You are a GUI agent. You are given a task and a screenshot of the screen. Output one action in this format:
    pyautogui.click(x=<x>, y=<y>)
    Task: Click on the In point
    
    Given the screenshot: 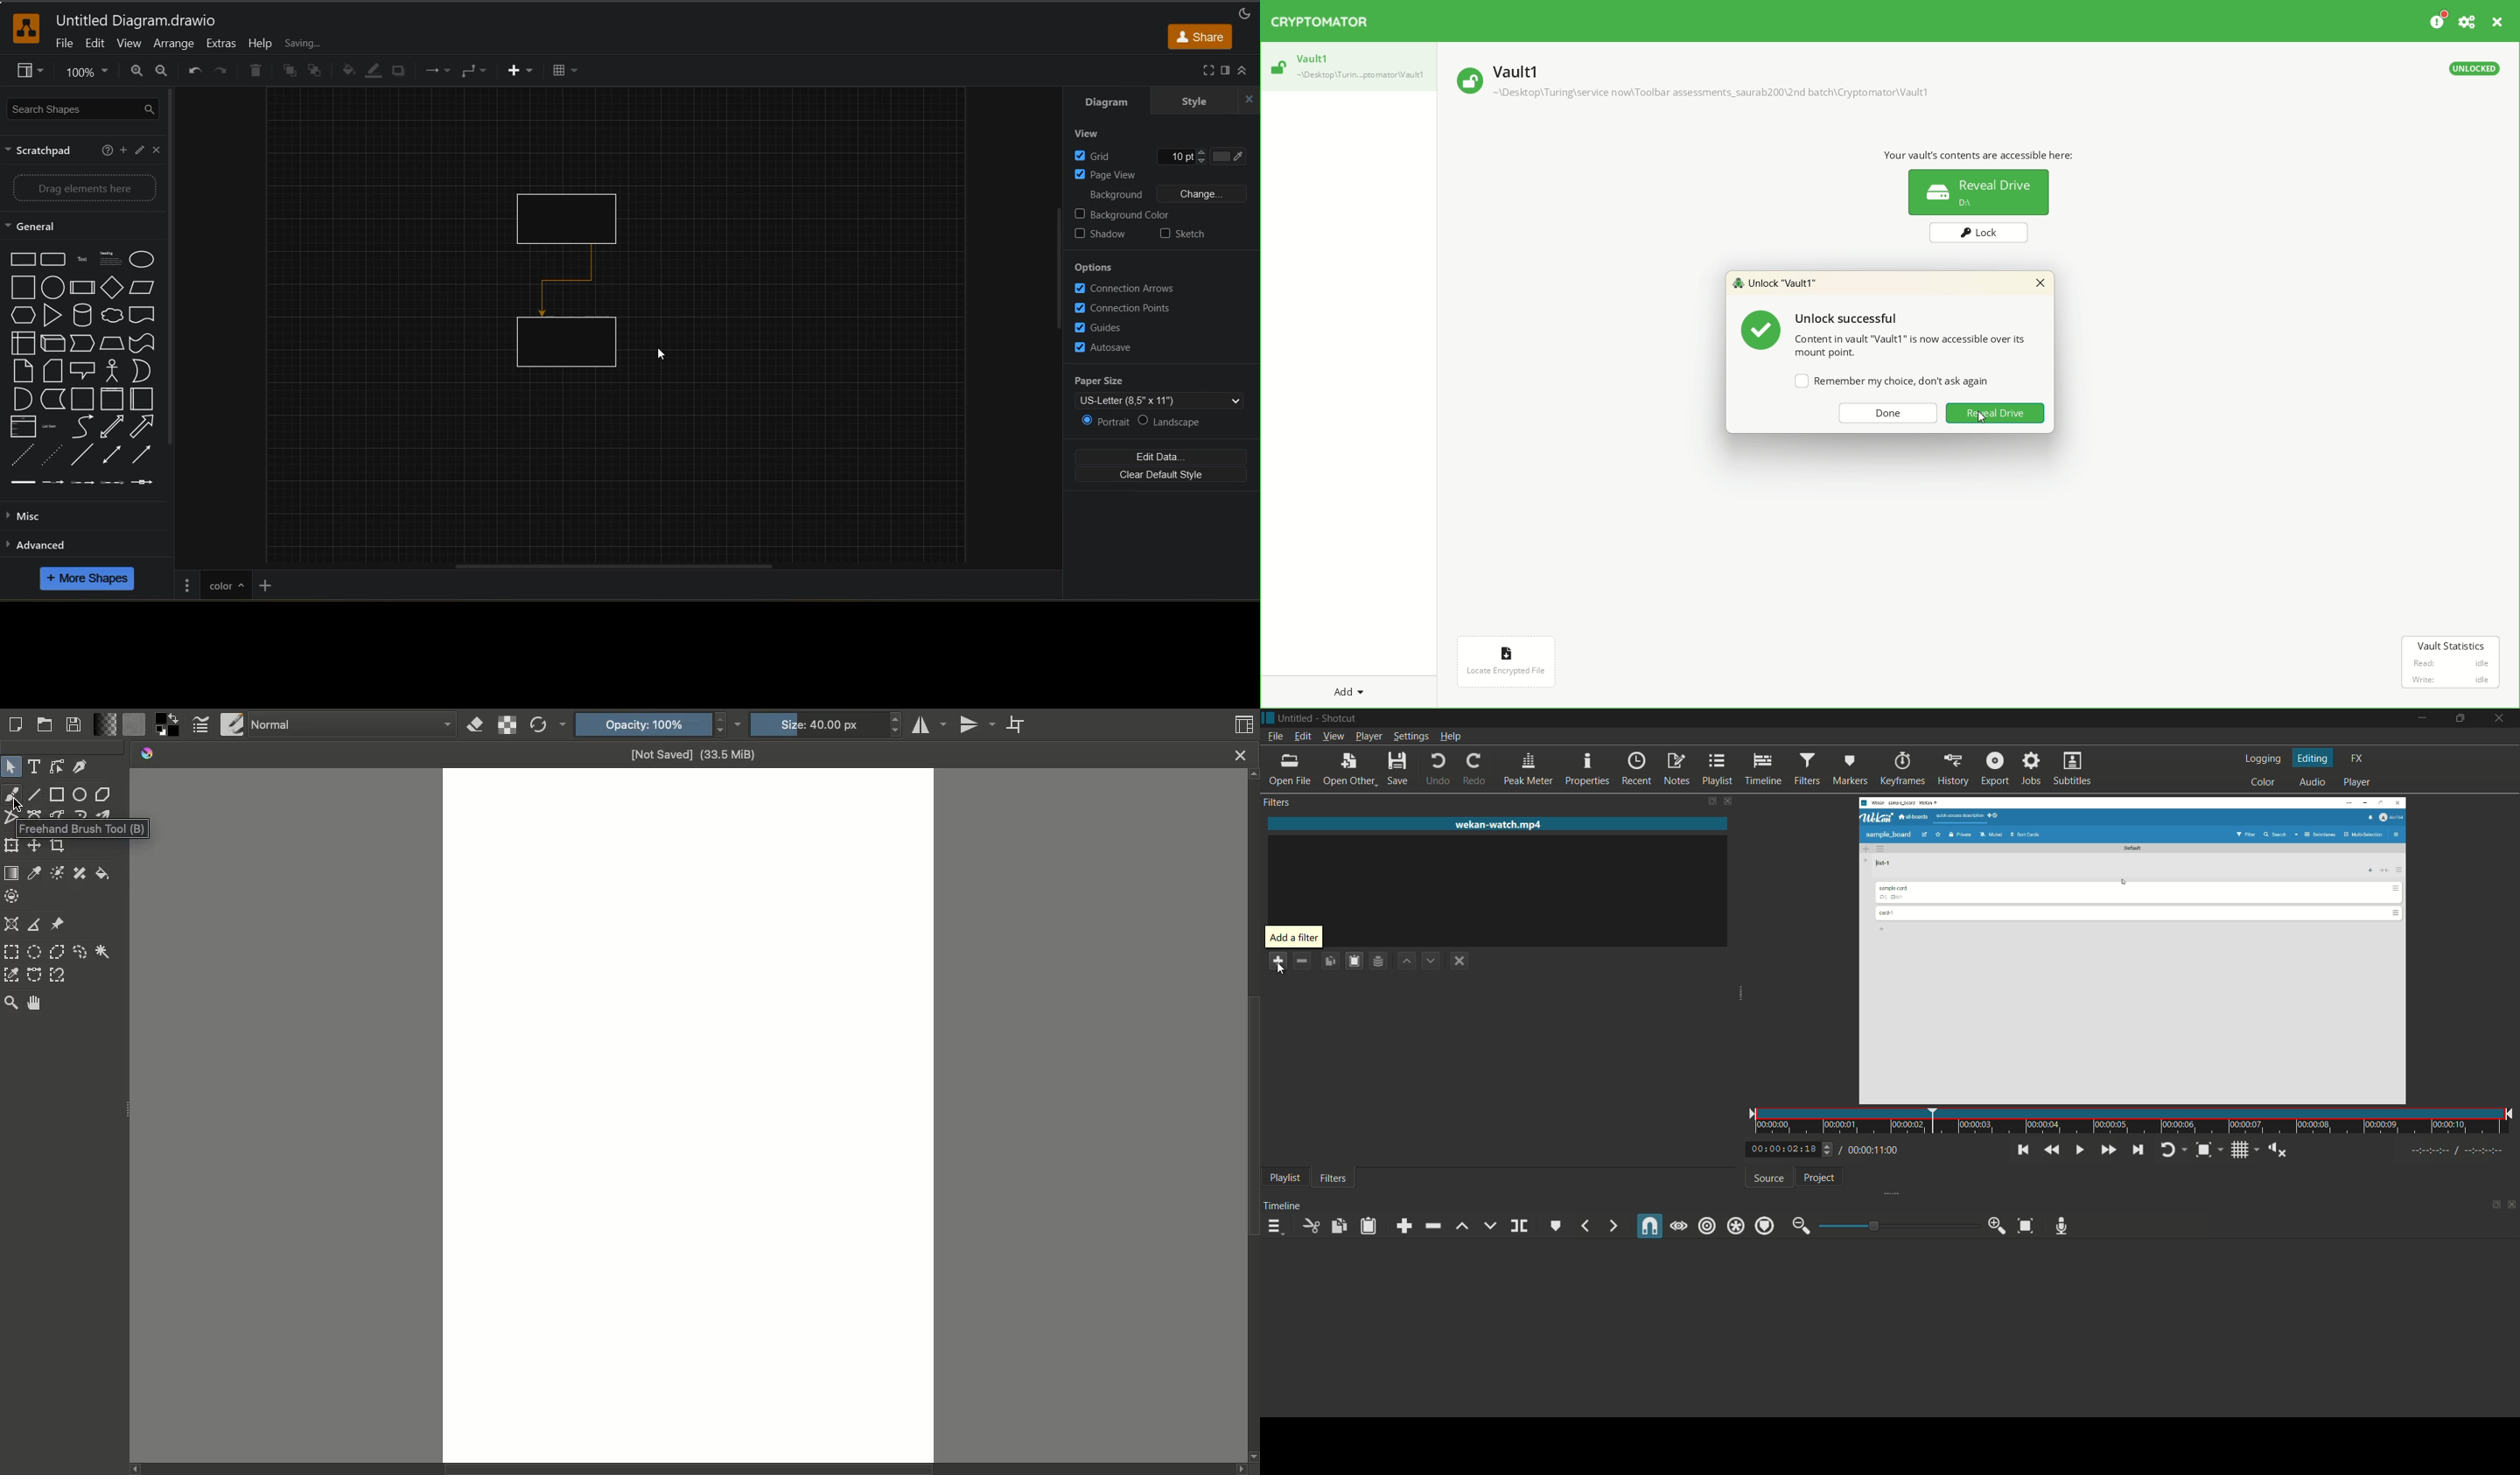 What is the action you would take?
    pyautogui.click(x=2459, y=1152)
    